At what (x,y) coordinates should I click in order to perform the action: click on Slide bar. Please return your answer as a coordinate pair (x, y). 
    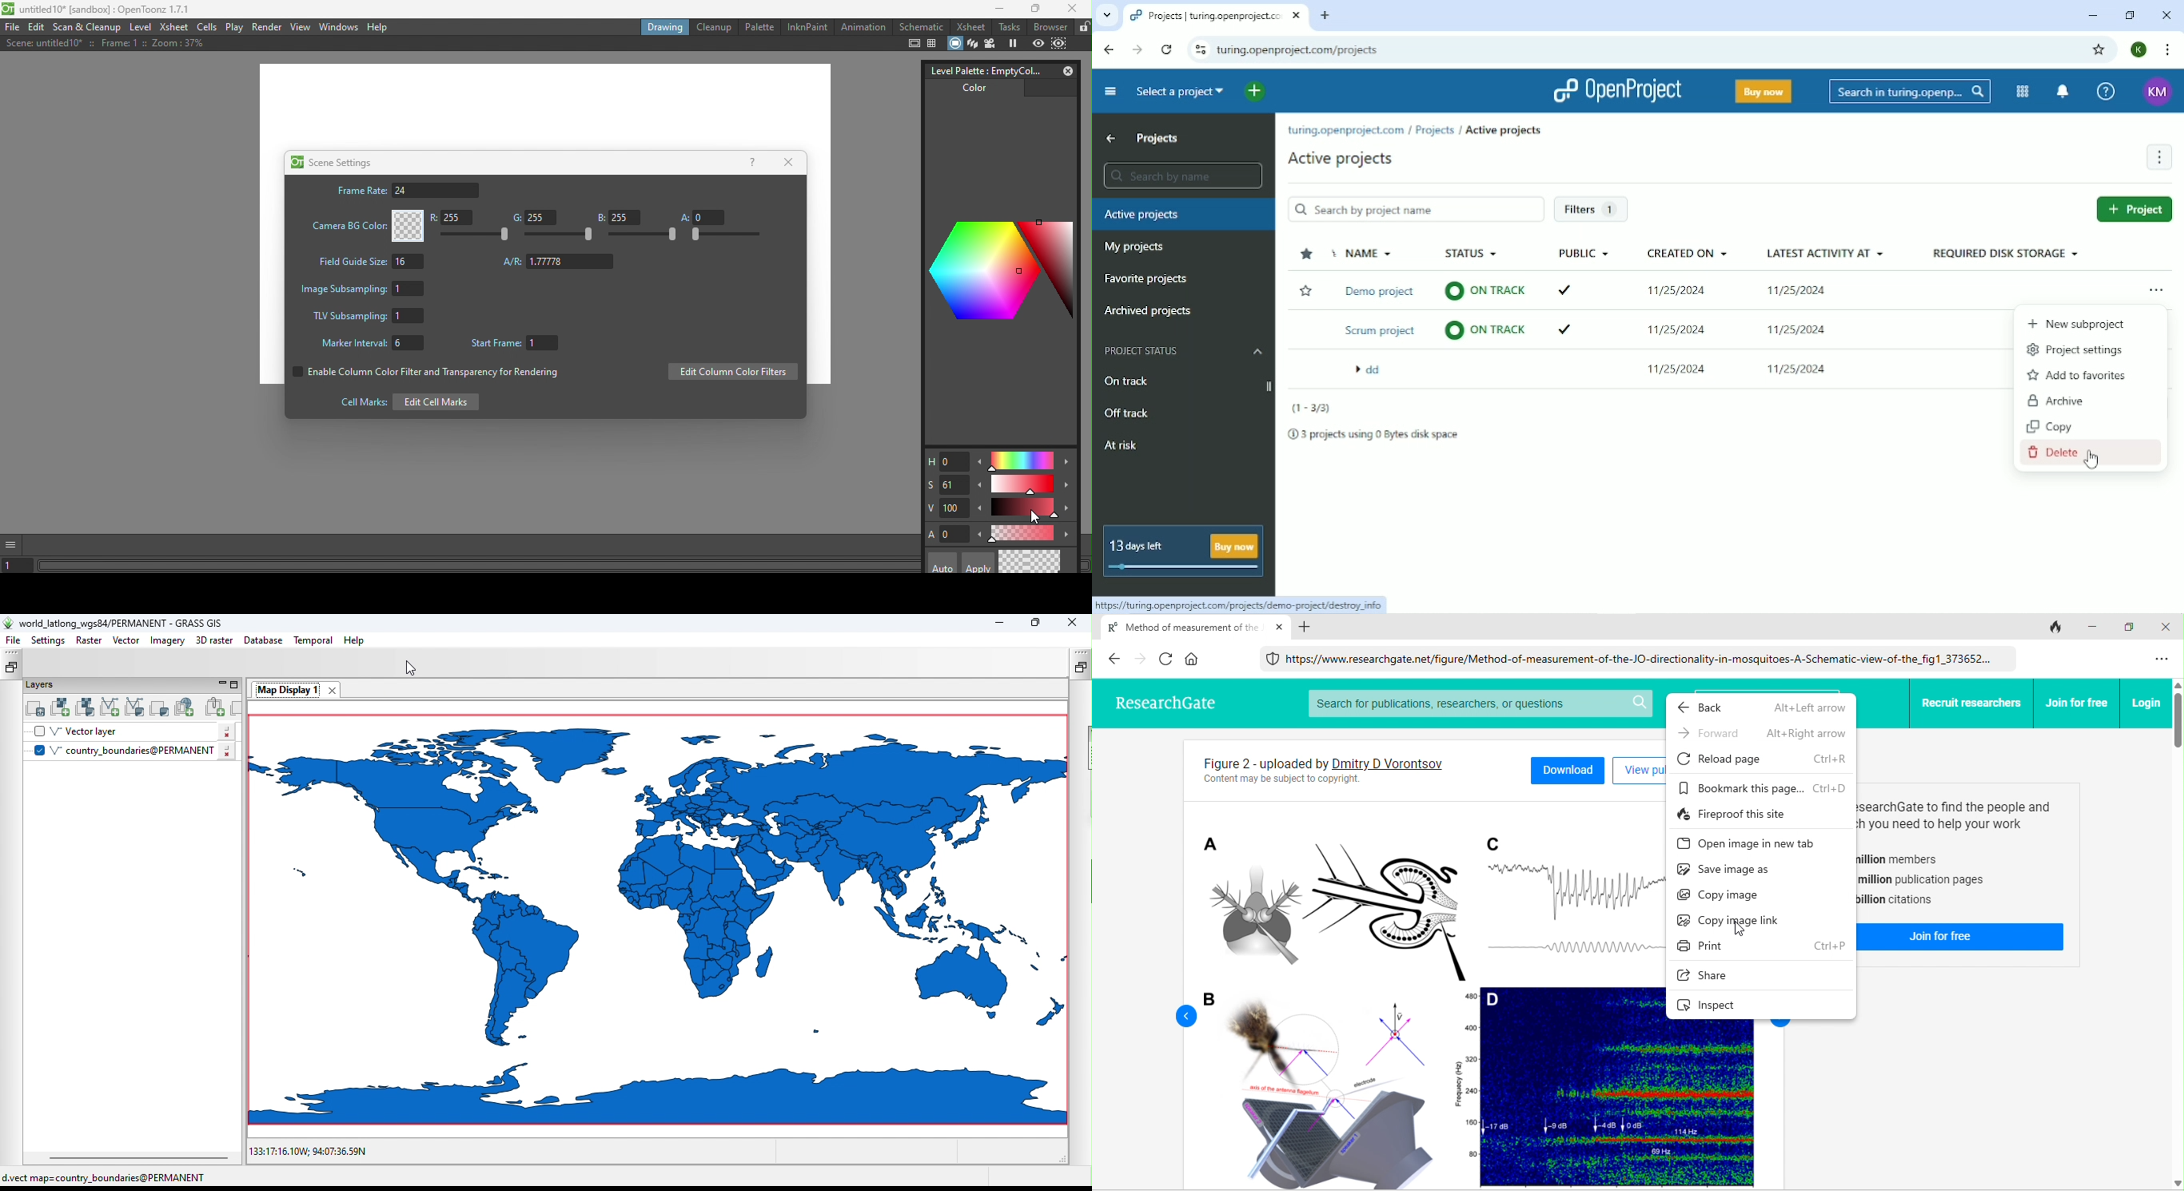
    Looking at the image, I should click on (560, 236).